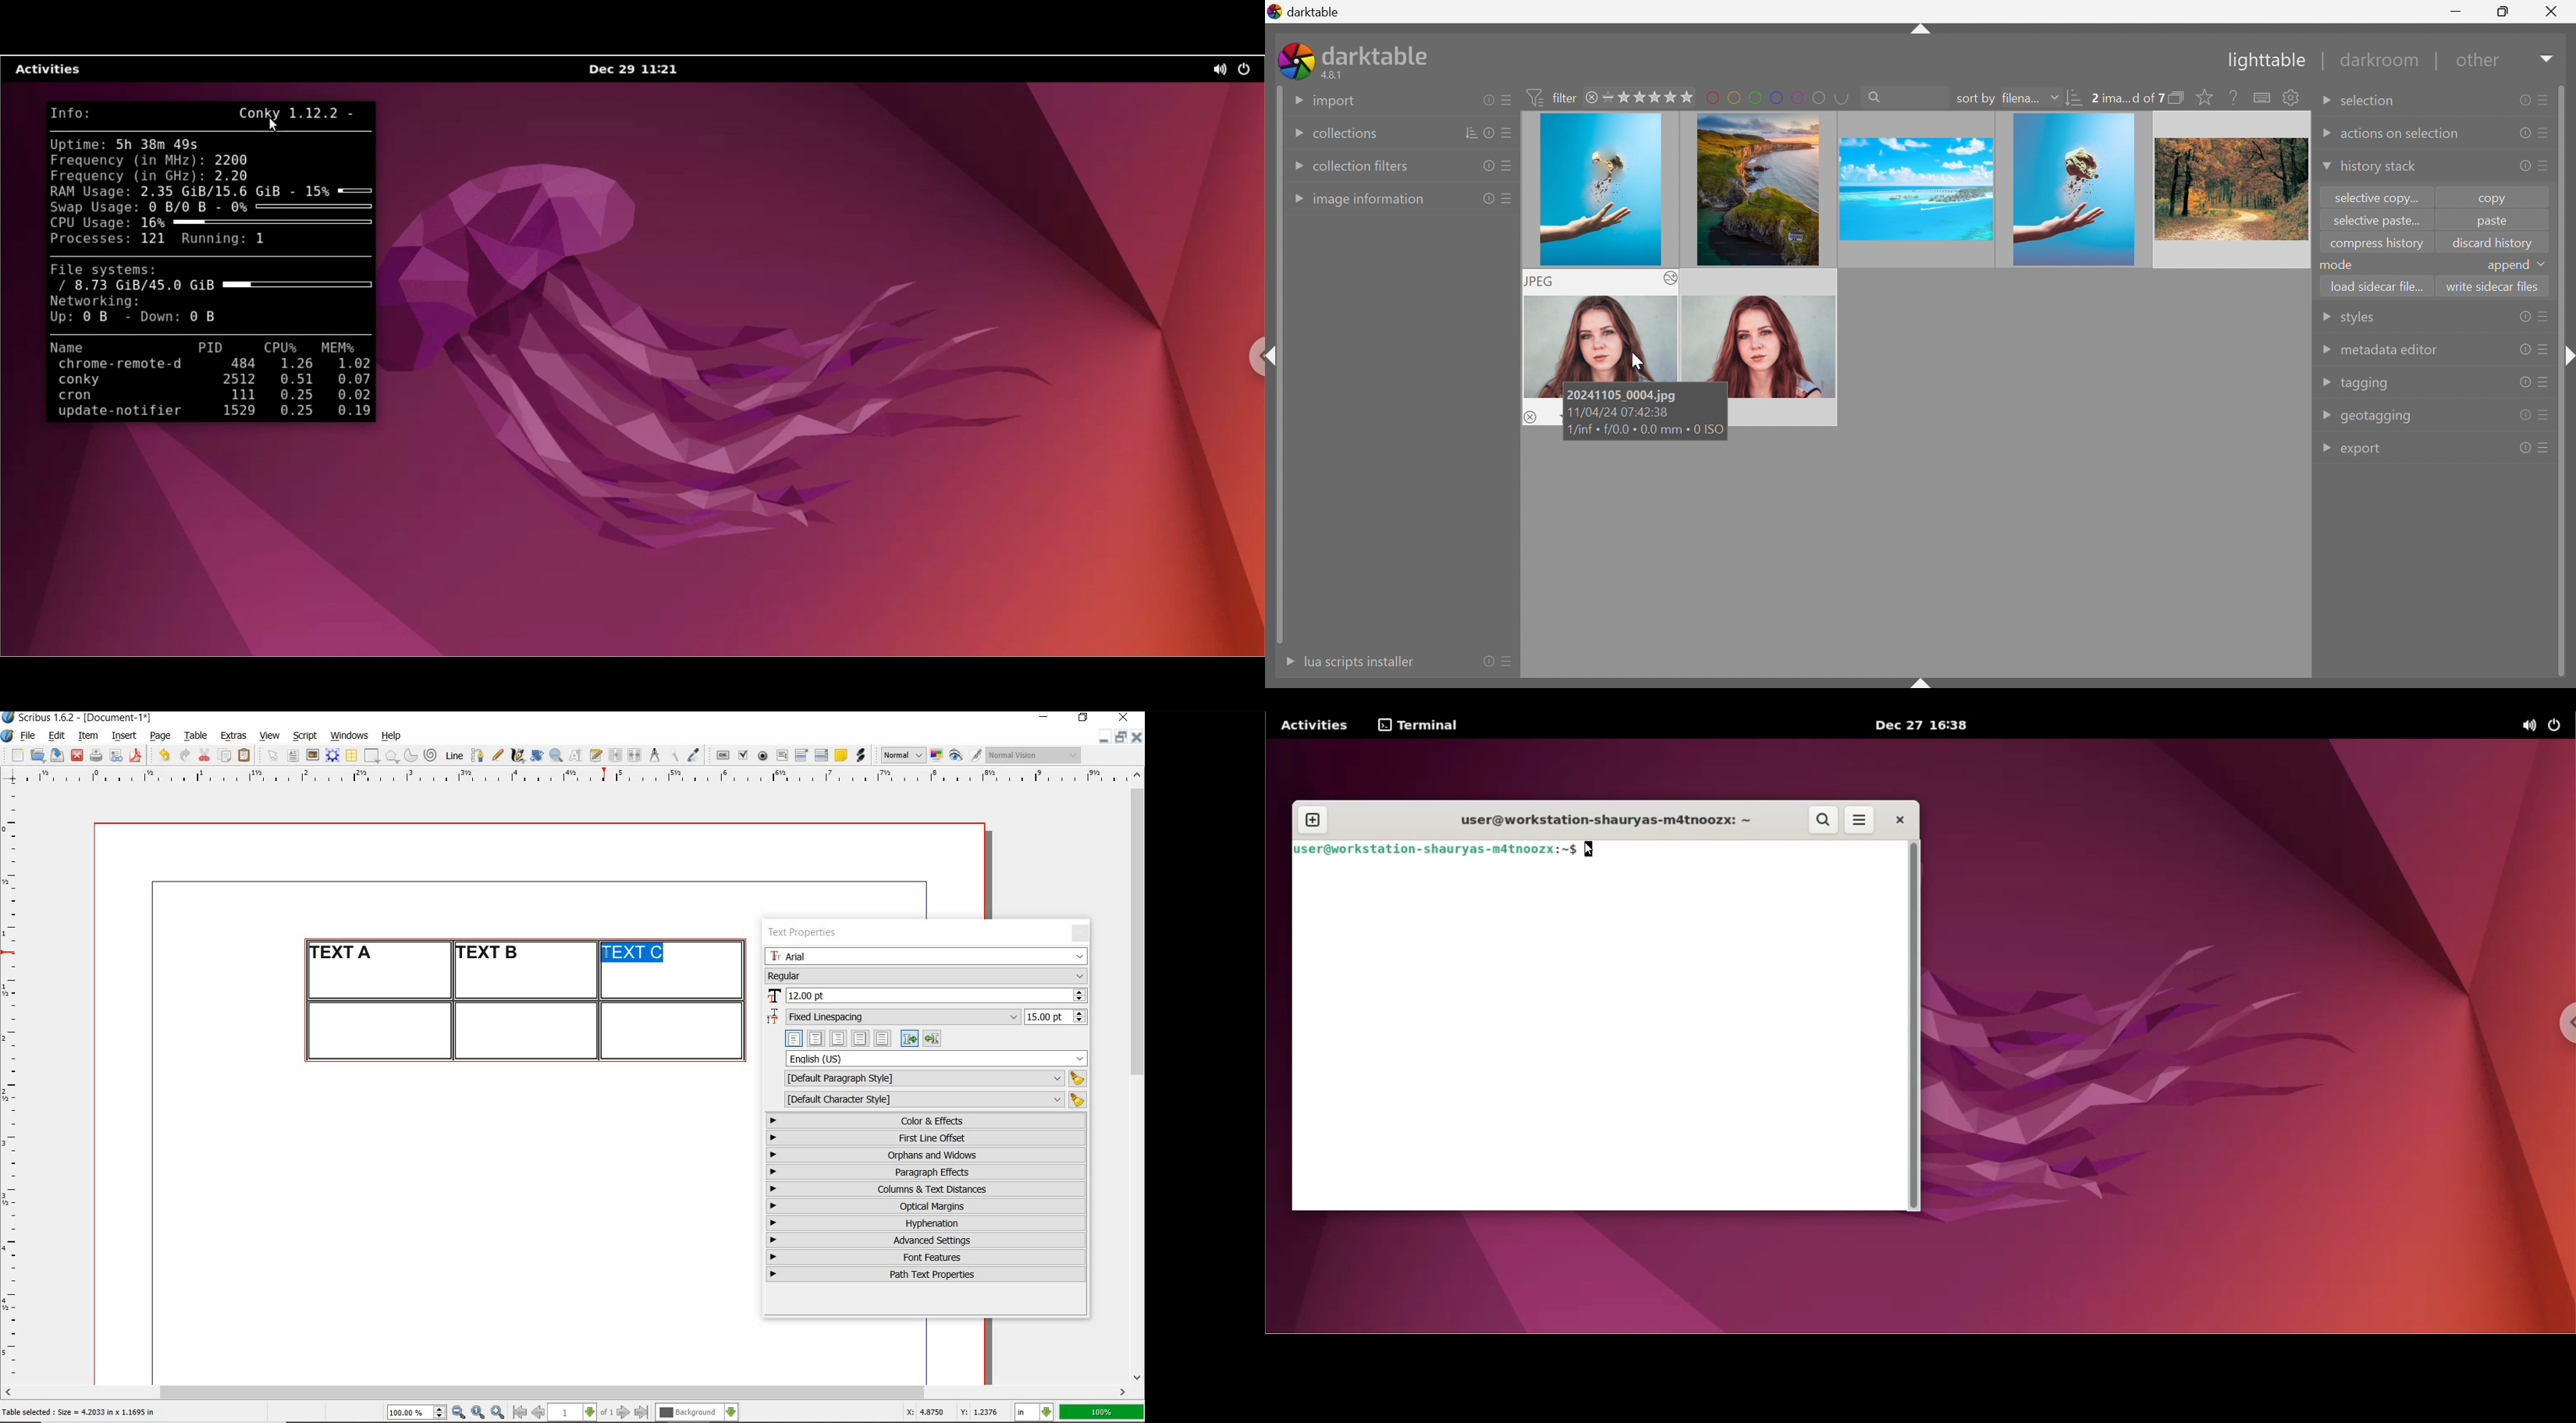  What do you see at coordinates (2523, 317) in the screenshot?
I see `reset` at bounding box center [2523, 317].